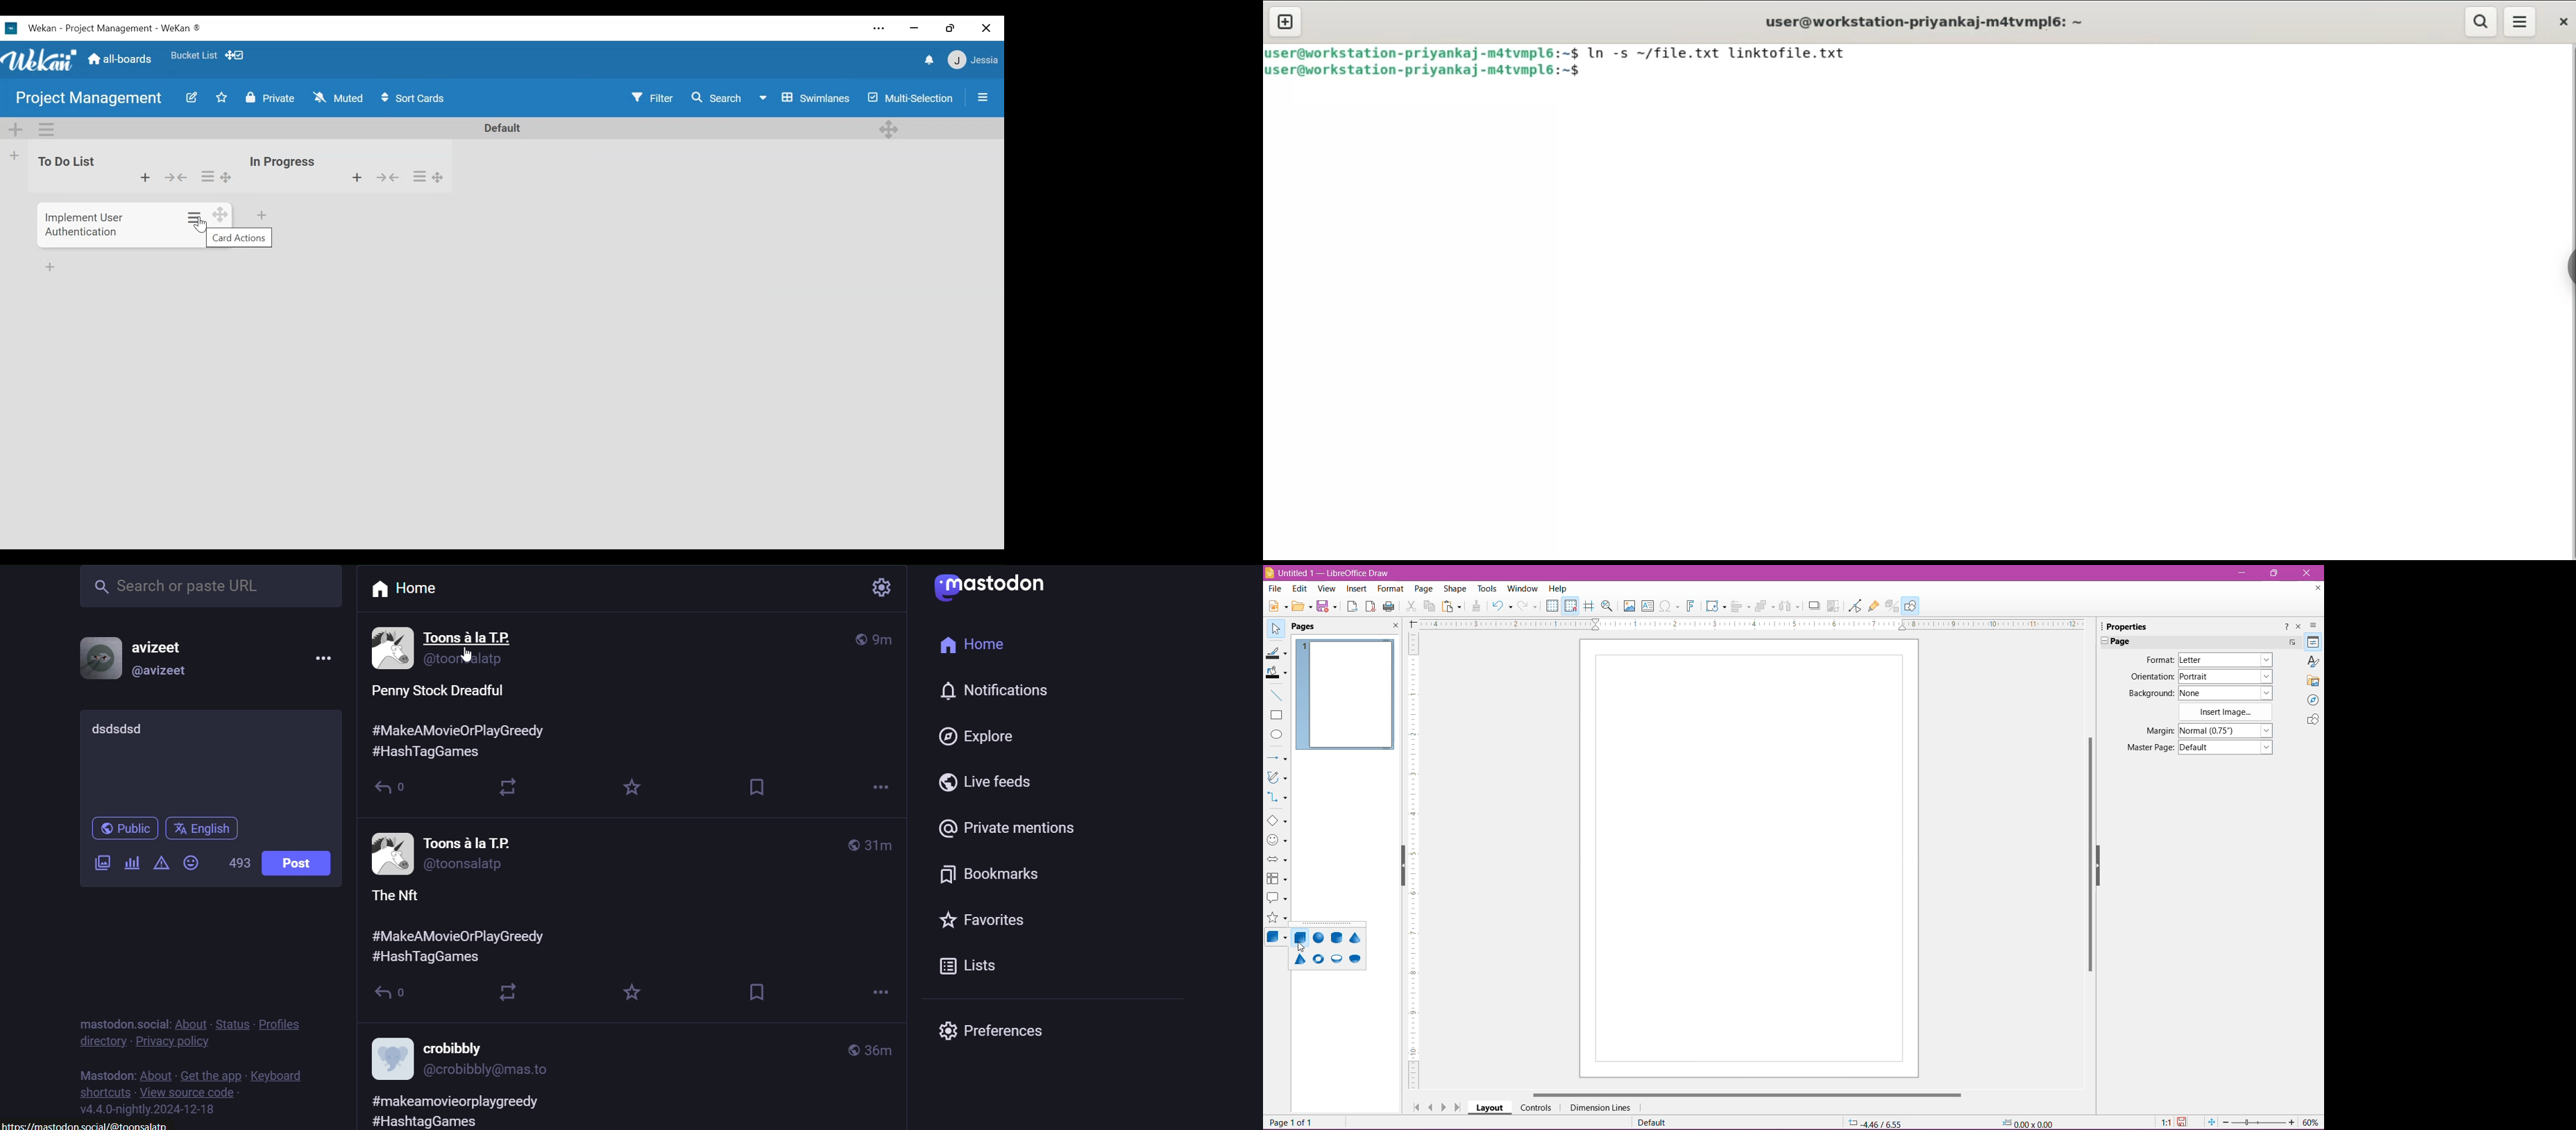  I want to click on options, so click(214, 174).